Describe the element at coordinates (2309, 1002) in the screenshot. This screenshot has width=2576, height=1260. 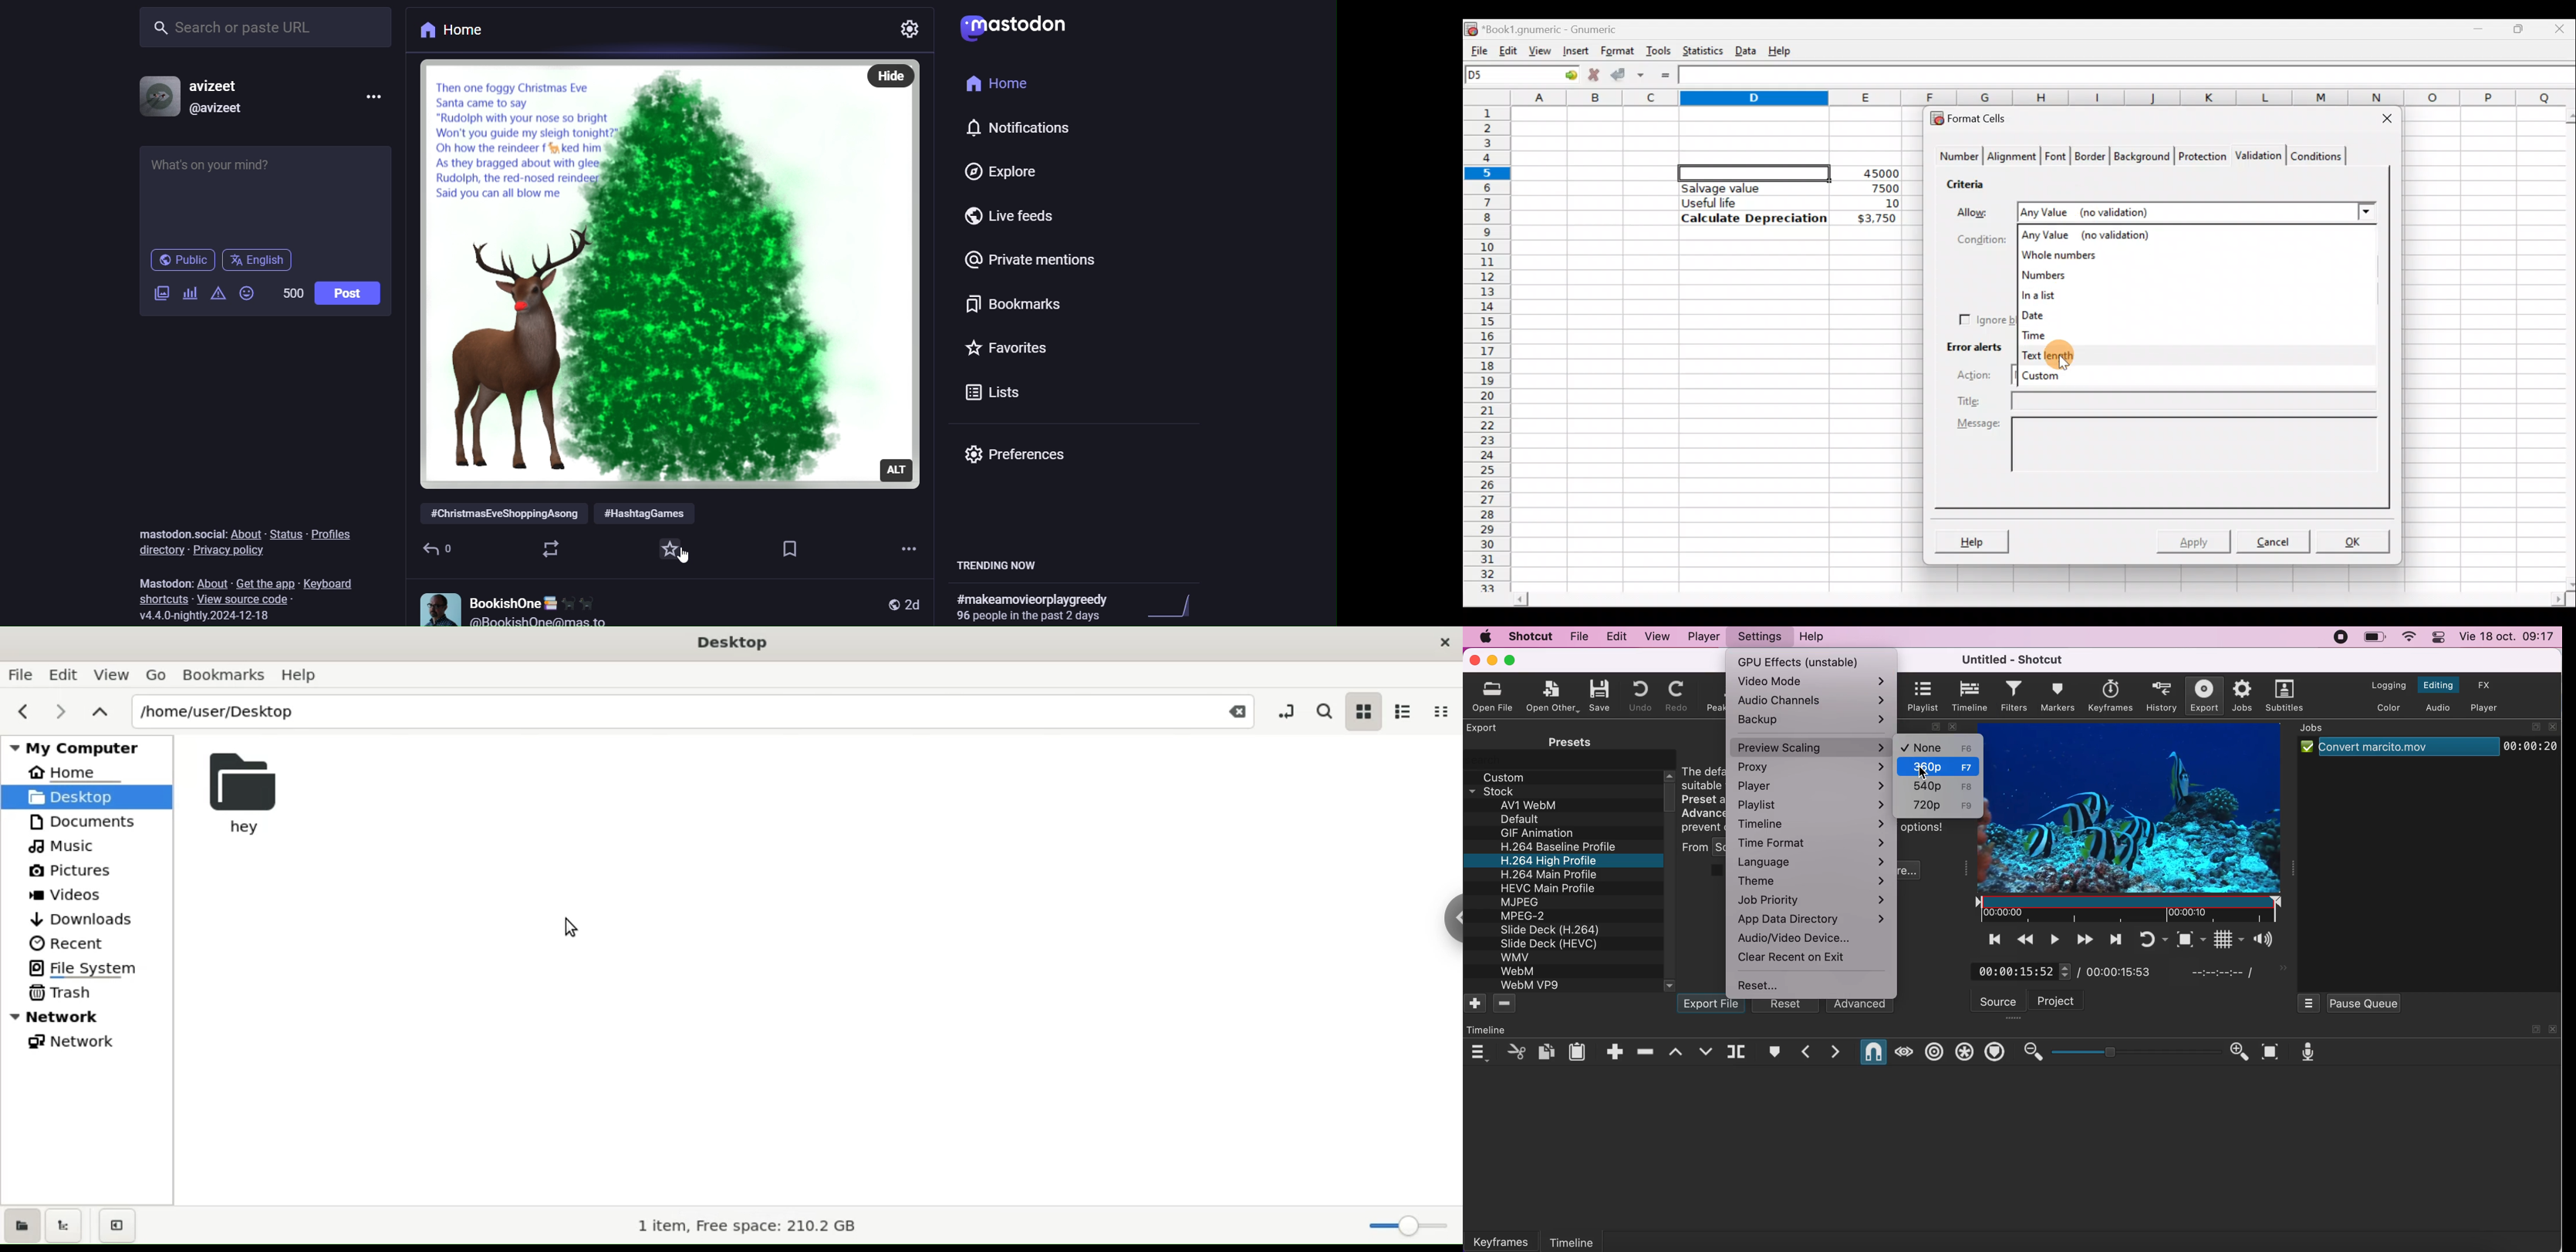
I see `jobs menu` at that location.